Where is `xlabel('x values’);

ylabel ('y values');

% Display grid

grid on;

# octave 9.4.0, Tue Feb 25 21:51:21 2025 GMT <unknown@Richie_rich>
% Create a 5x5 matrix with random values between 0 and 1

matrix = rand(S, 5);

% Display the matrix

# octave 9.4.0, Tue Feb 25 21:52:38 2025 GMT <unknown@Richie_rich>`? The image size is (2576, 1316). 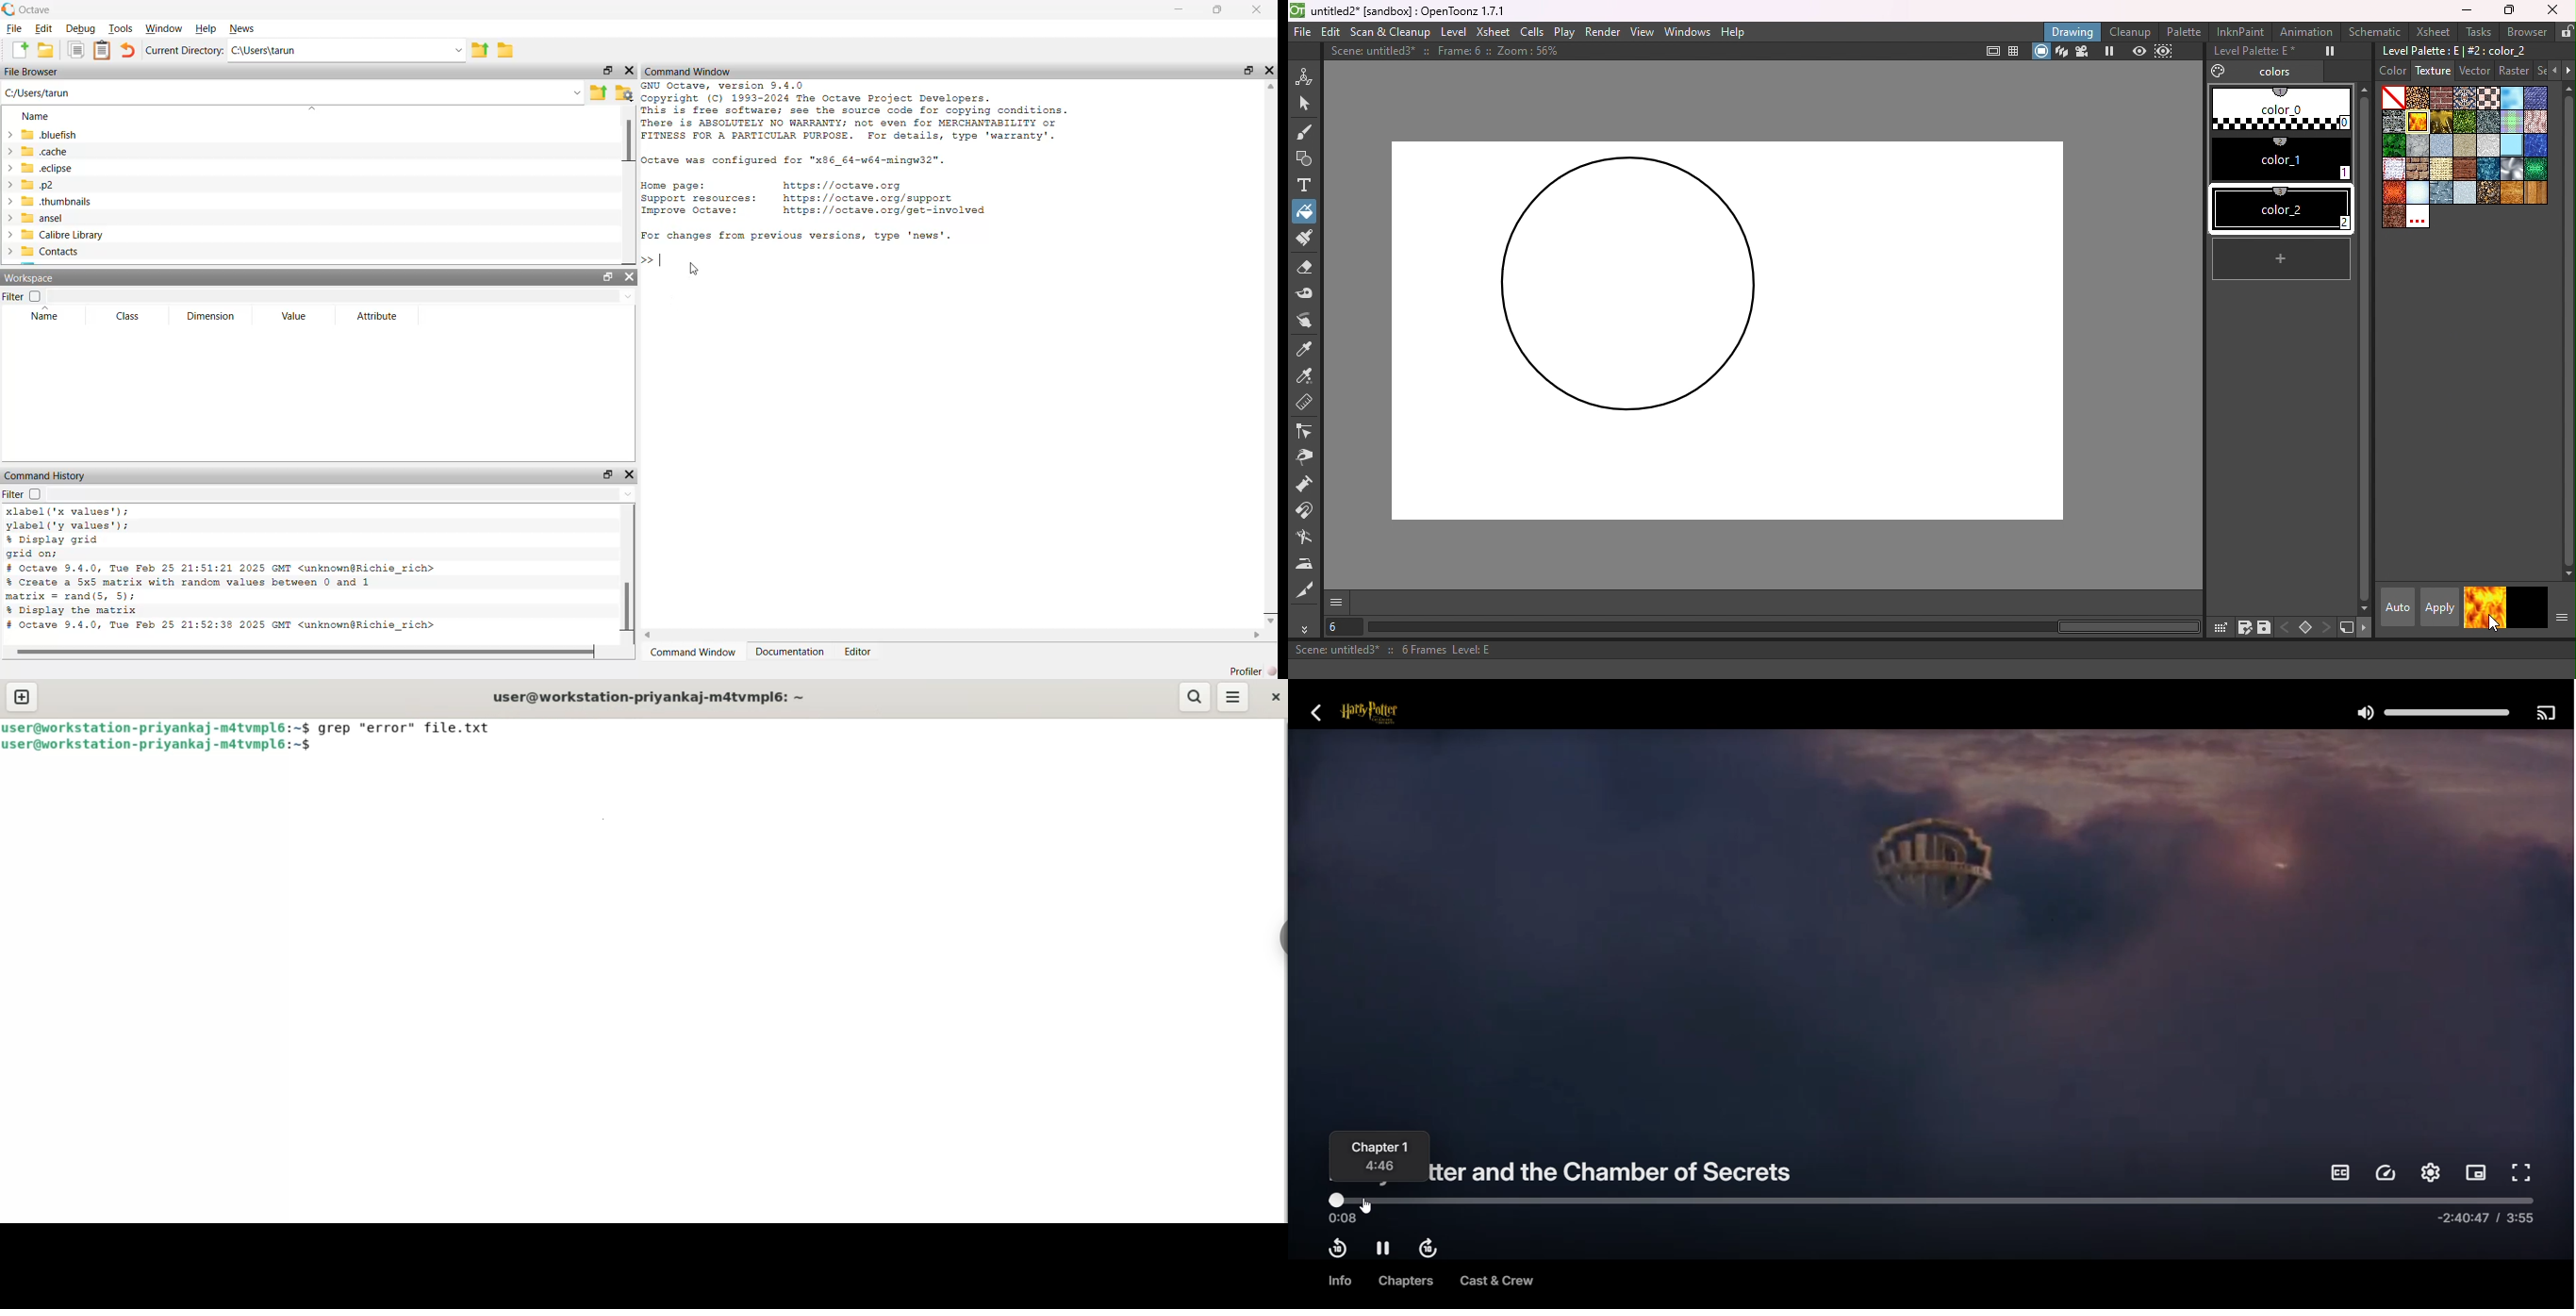 xlabel('x values’);

ylabel ('y values');

% Display grid

grid on;

# octave 9.4.0, Tue Feb 25 21:51:21 2025 GMT <unknown@Richie_rich>
% Create a 5x5 matrix with random values between 0 and 1

matrix = rand(S, 5);

% Display the matrix

# octave 9.4.0, Tue Feb 25 21:52:38 2025 GMT <unknown@Richie_rich> is located at coordinates (281, 572).